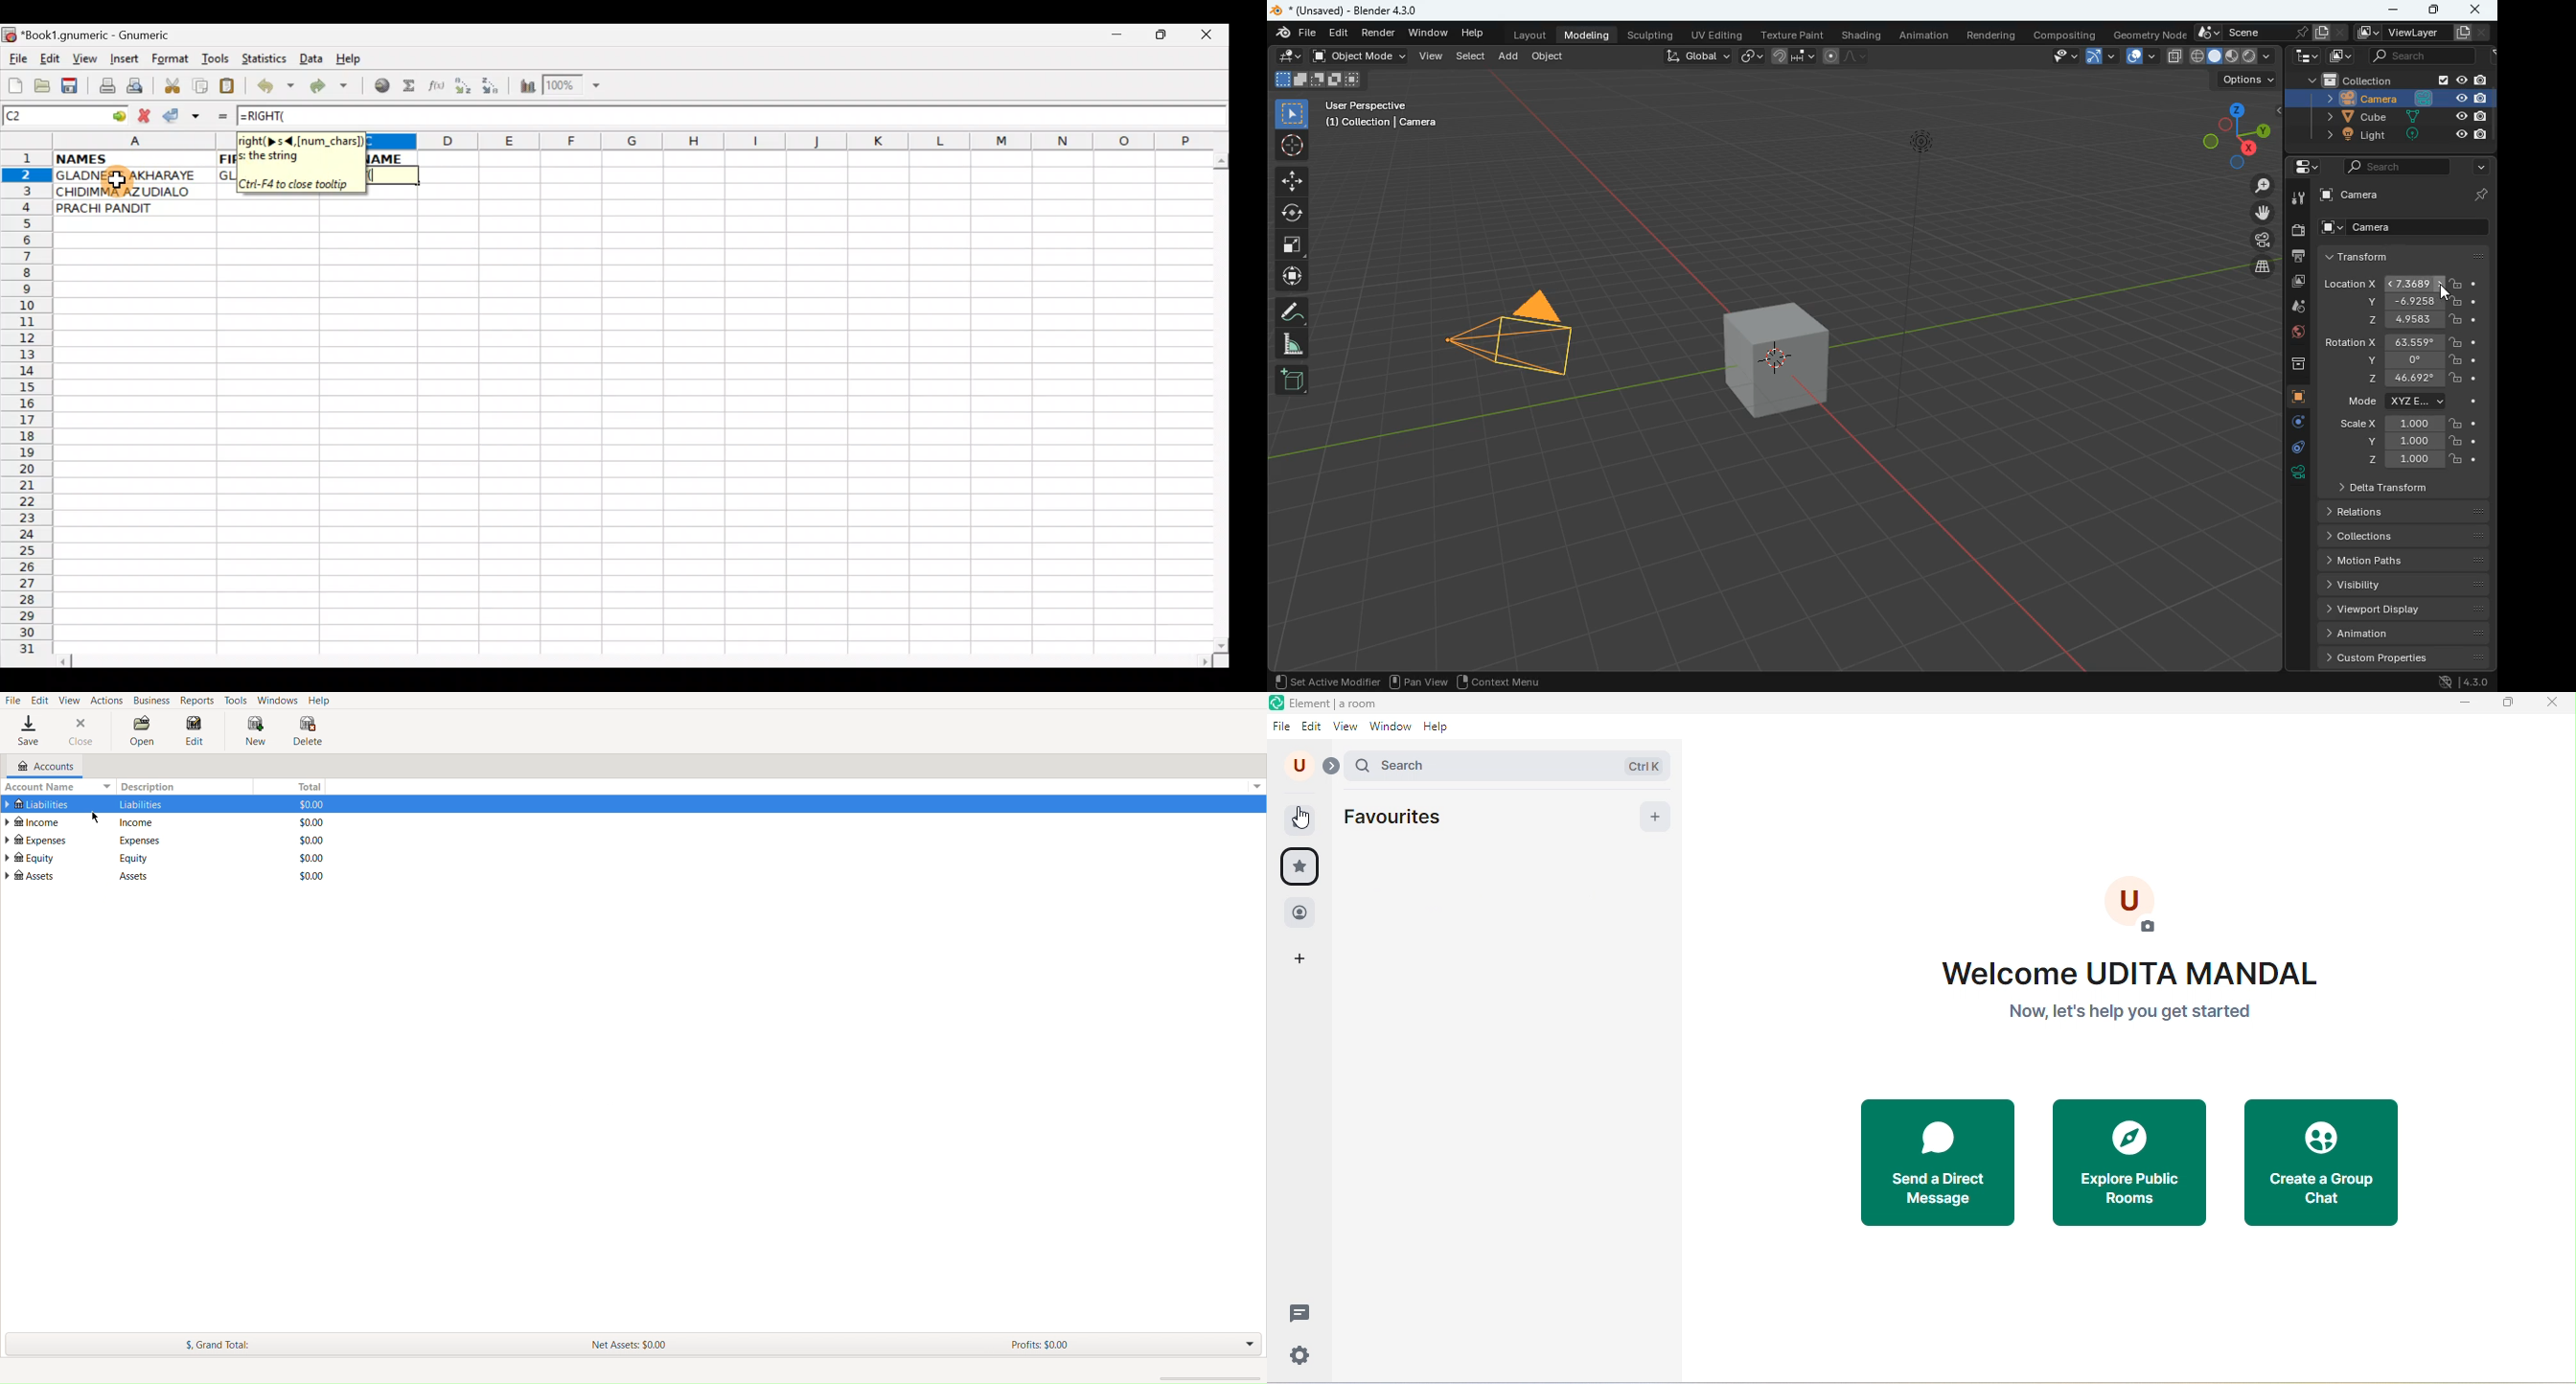  I want to click on object mode, so click(1360, 57).